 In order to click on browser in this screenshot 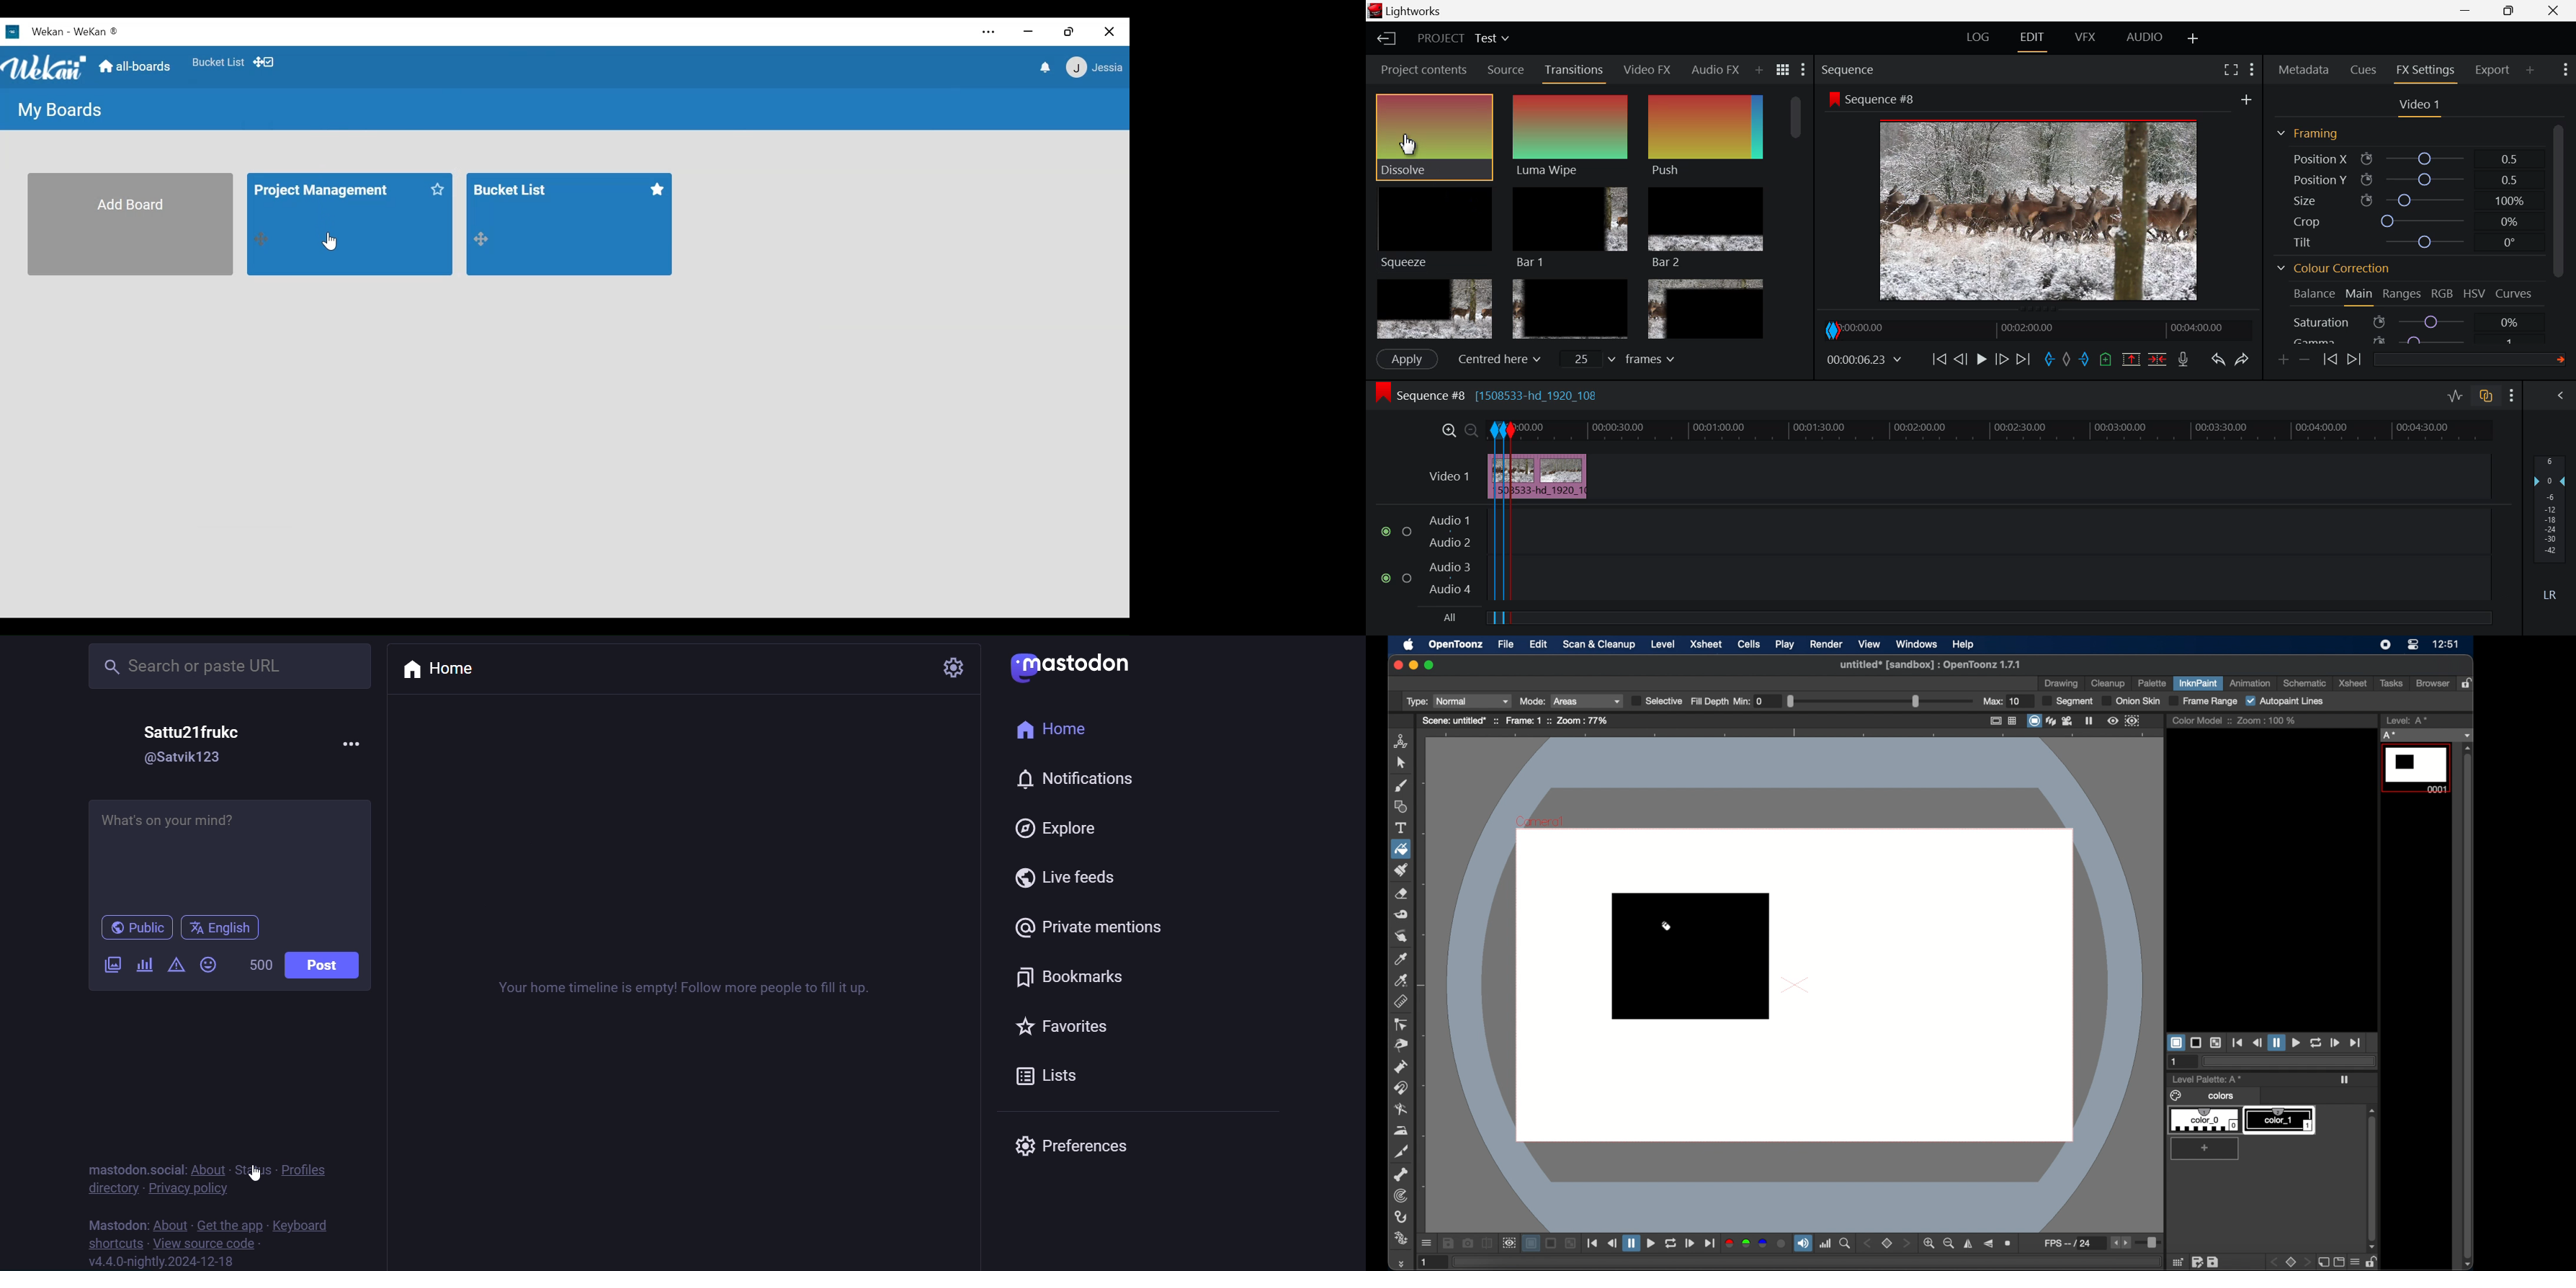, I will do `click(2433, 683)`.